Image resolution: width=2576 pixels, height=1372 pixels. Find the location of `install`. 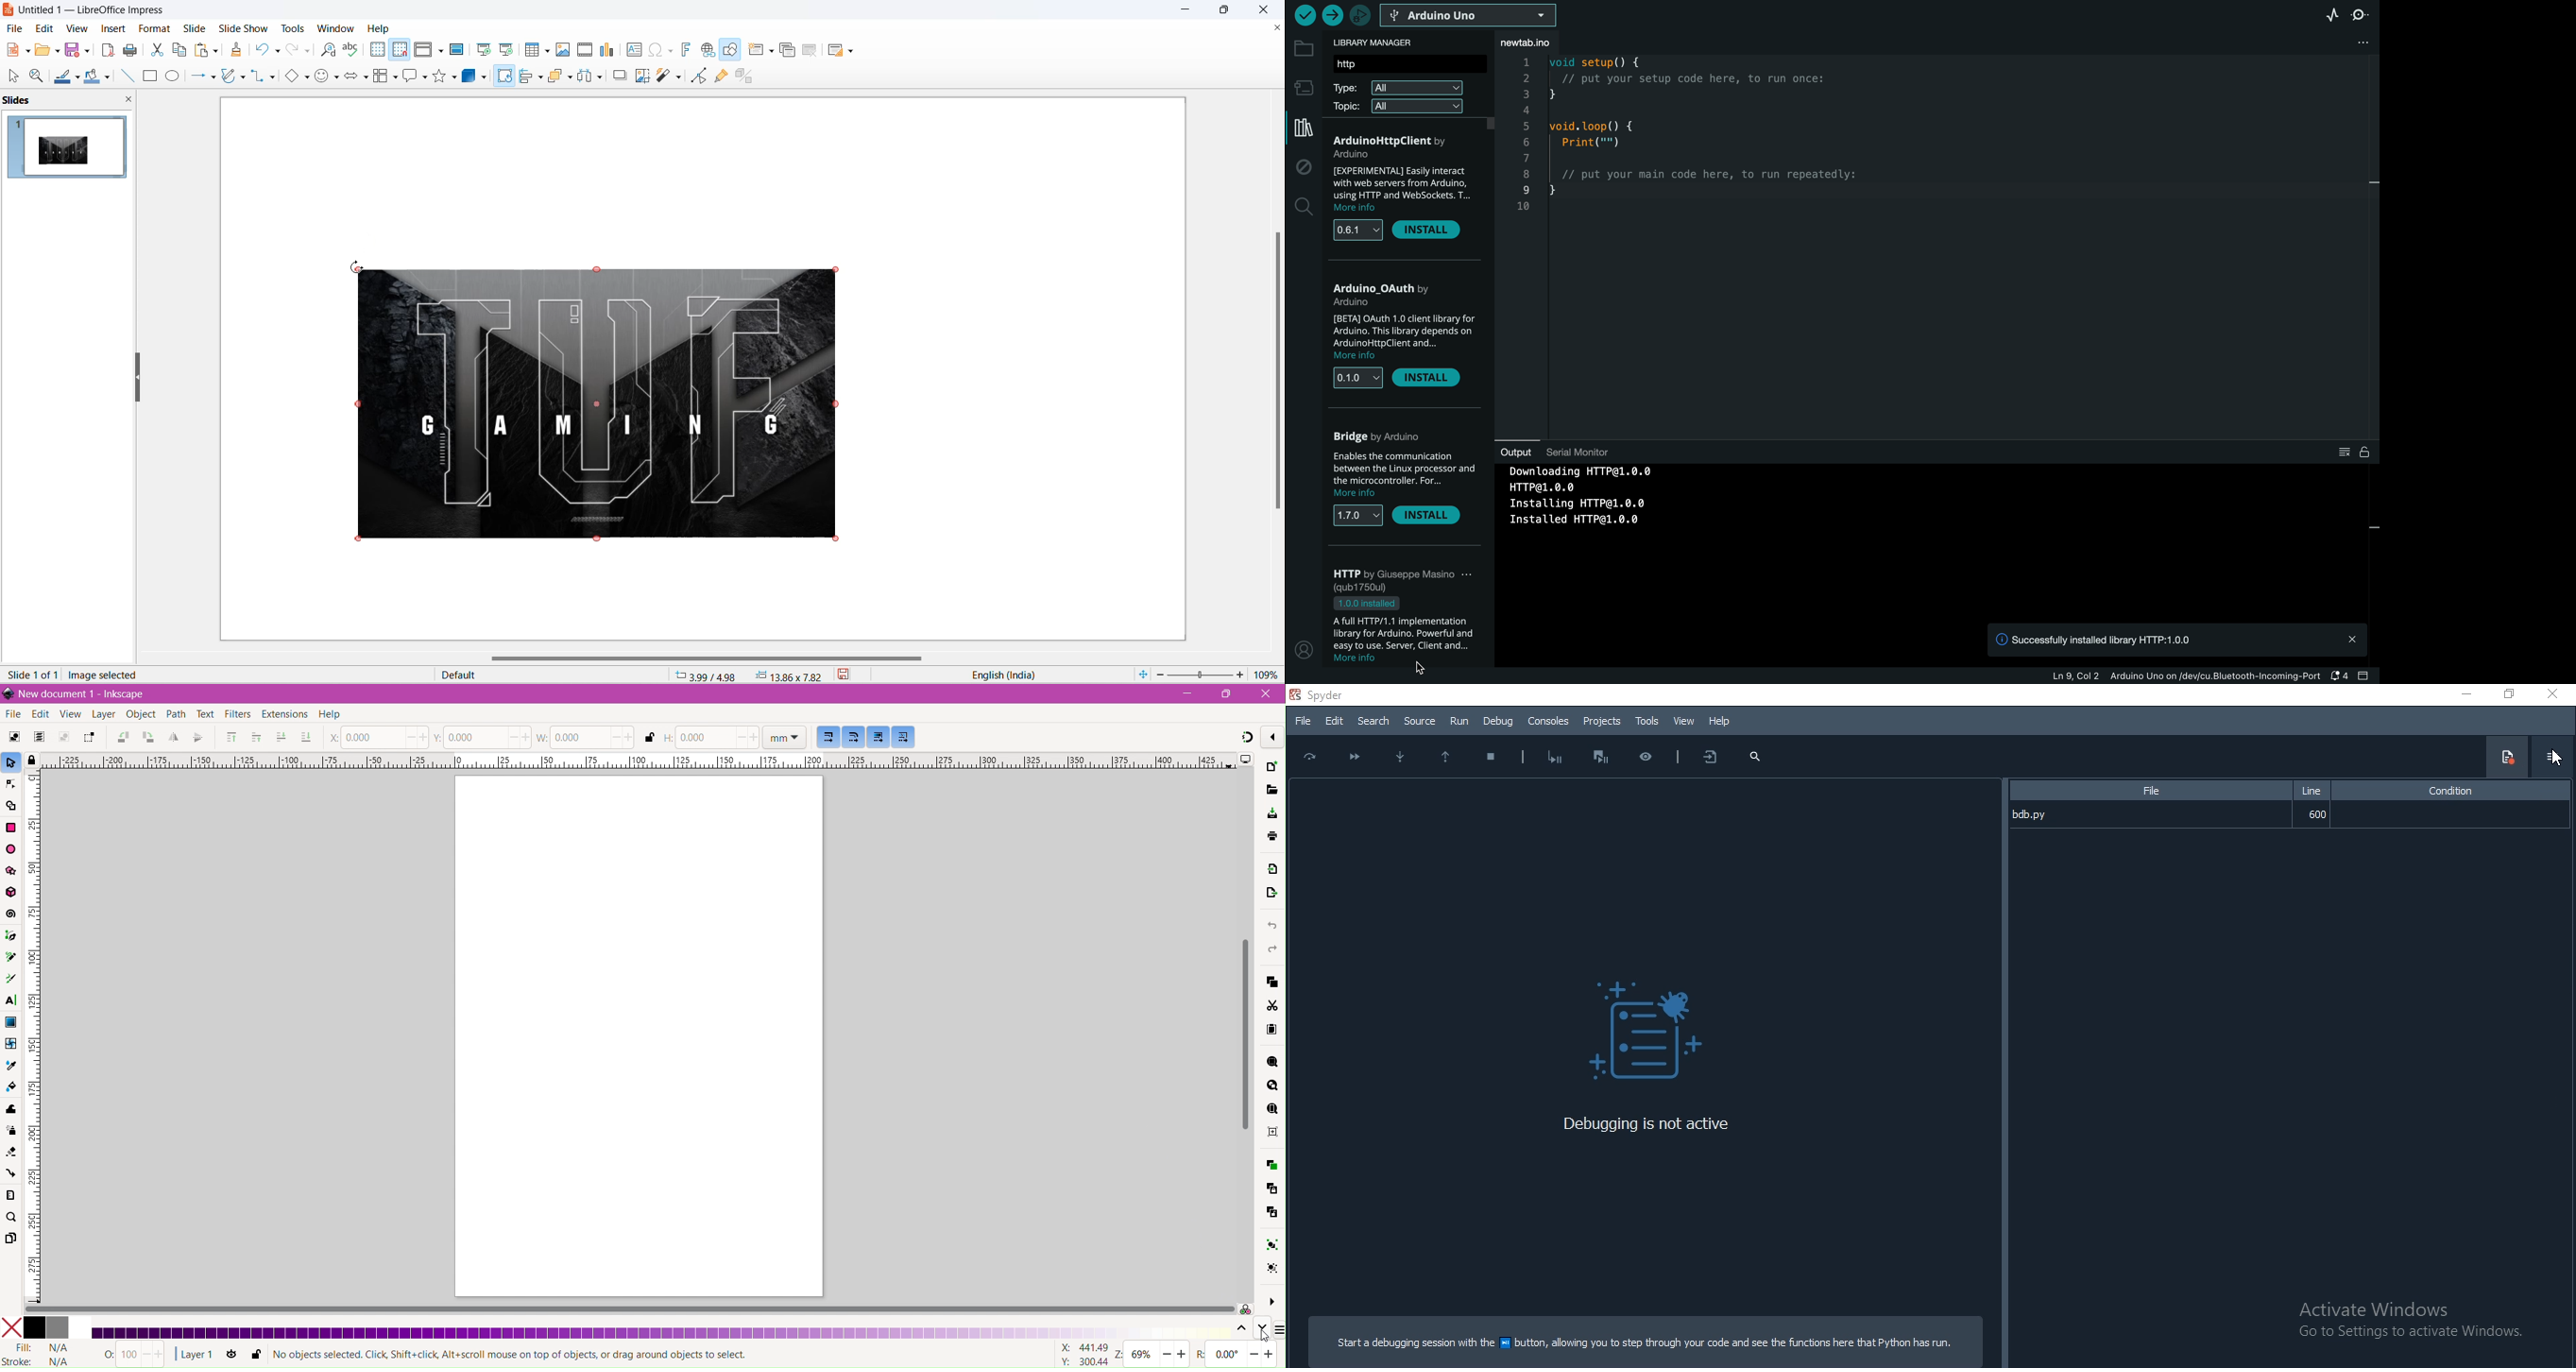

install is located at coordinates (1430, 518).